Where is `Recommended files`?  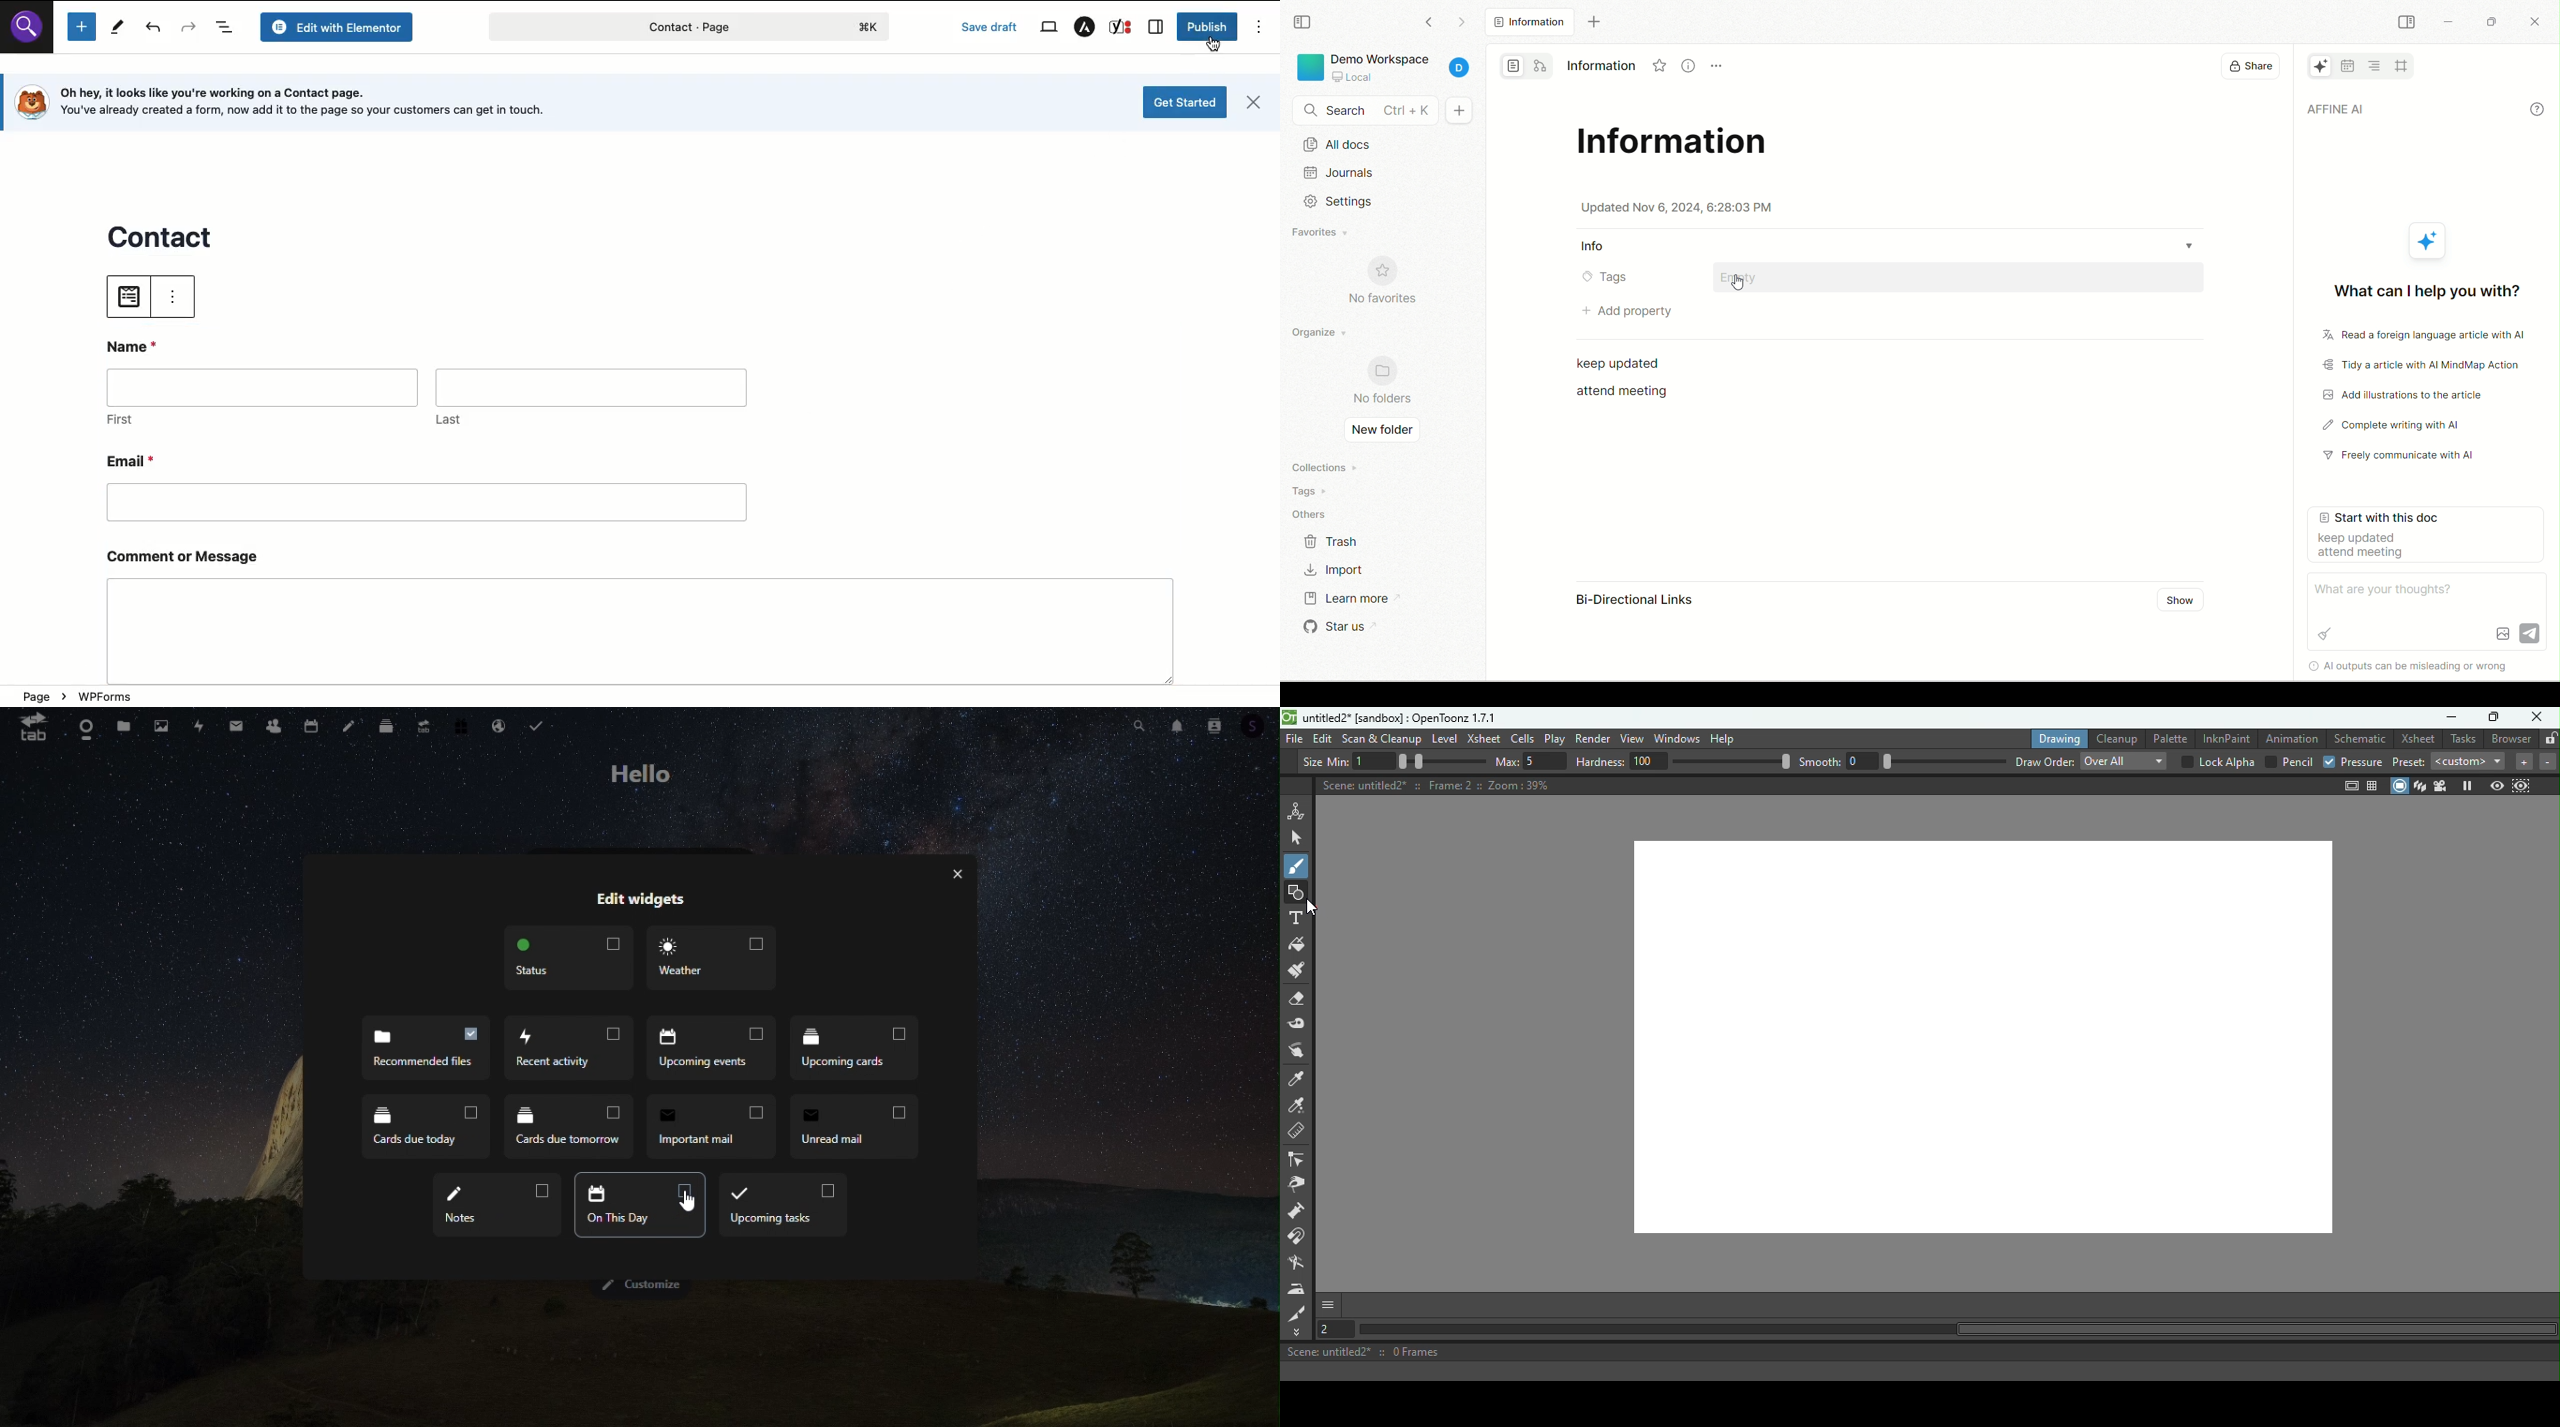
Recommended files is located at coordinates (425, 1047).